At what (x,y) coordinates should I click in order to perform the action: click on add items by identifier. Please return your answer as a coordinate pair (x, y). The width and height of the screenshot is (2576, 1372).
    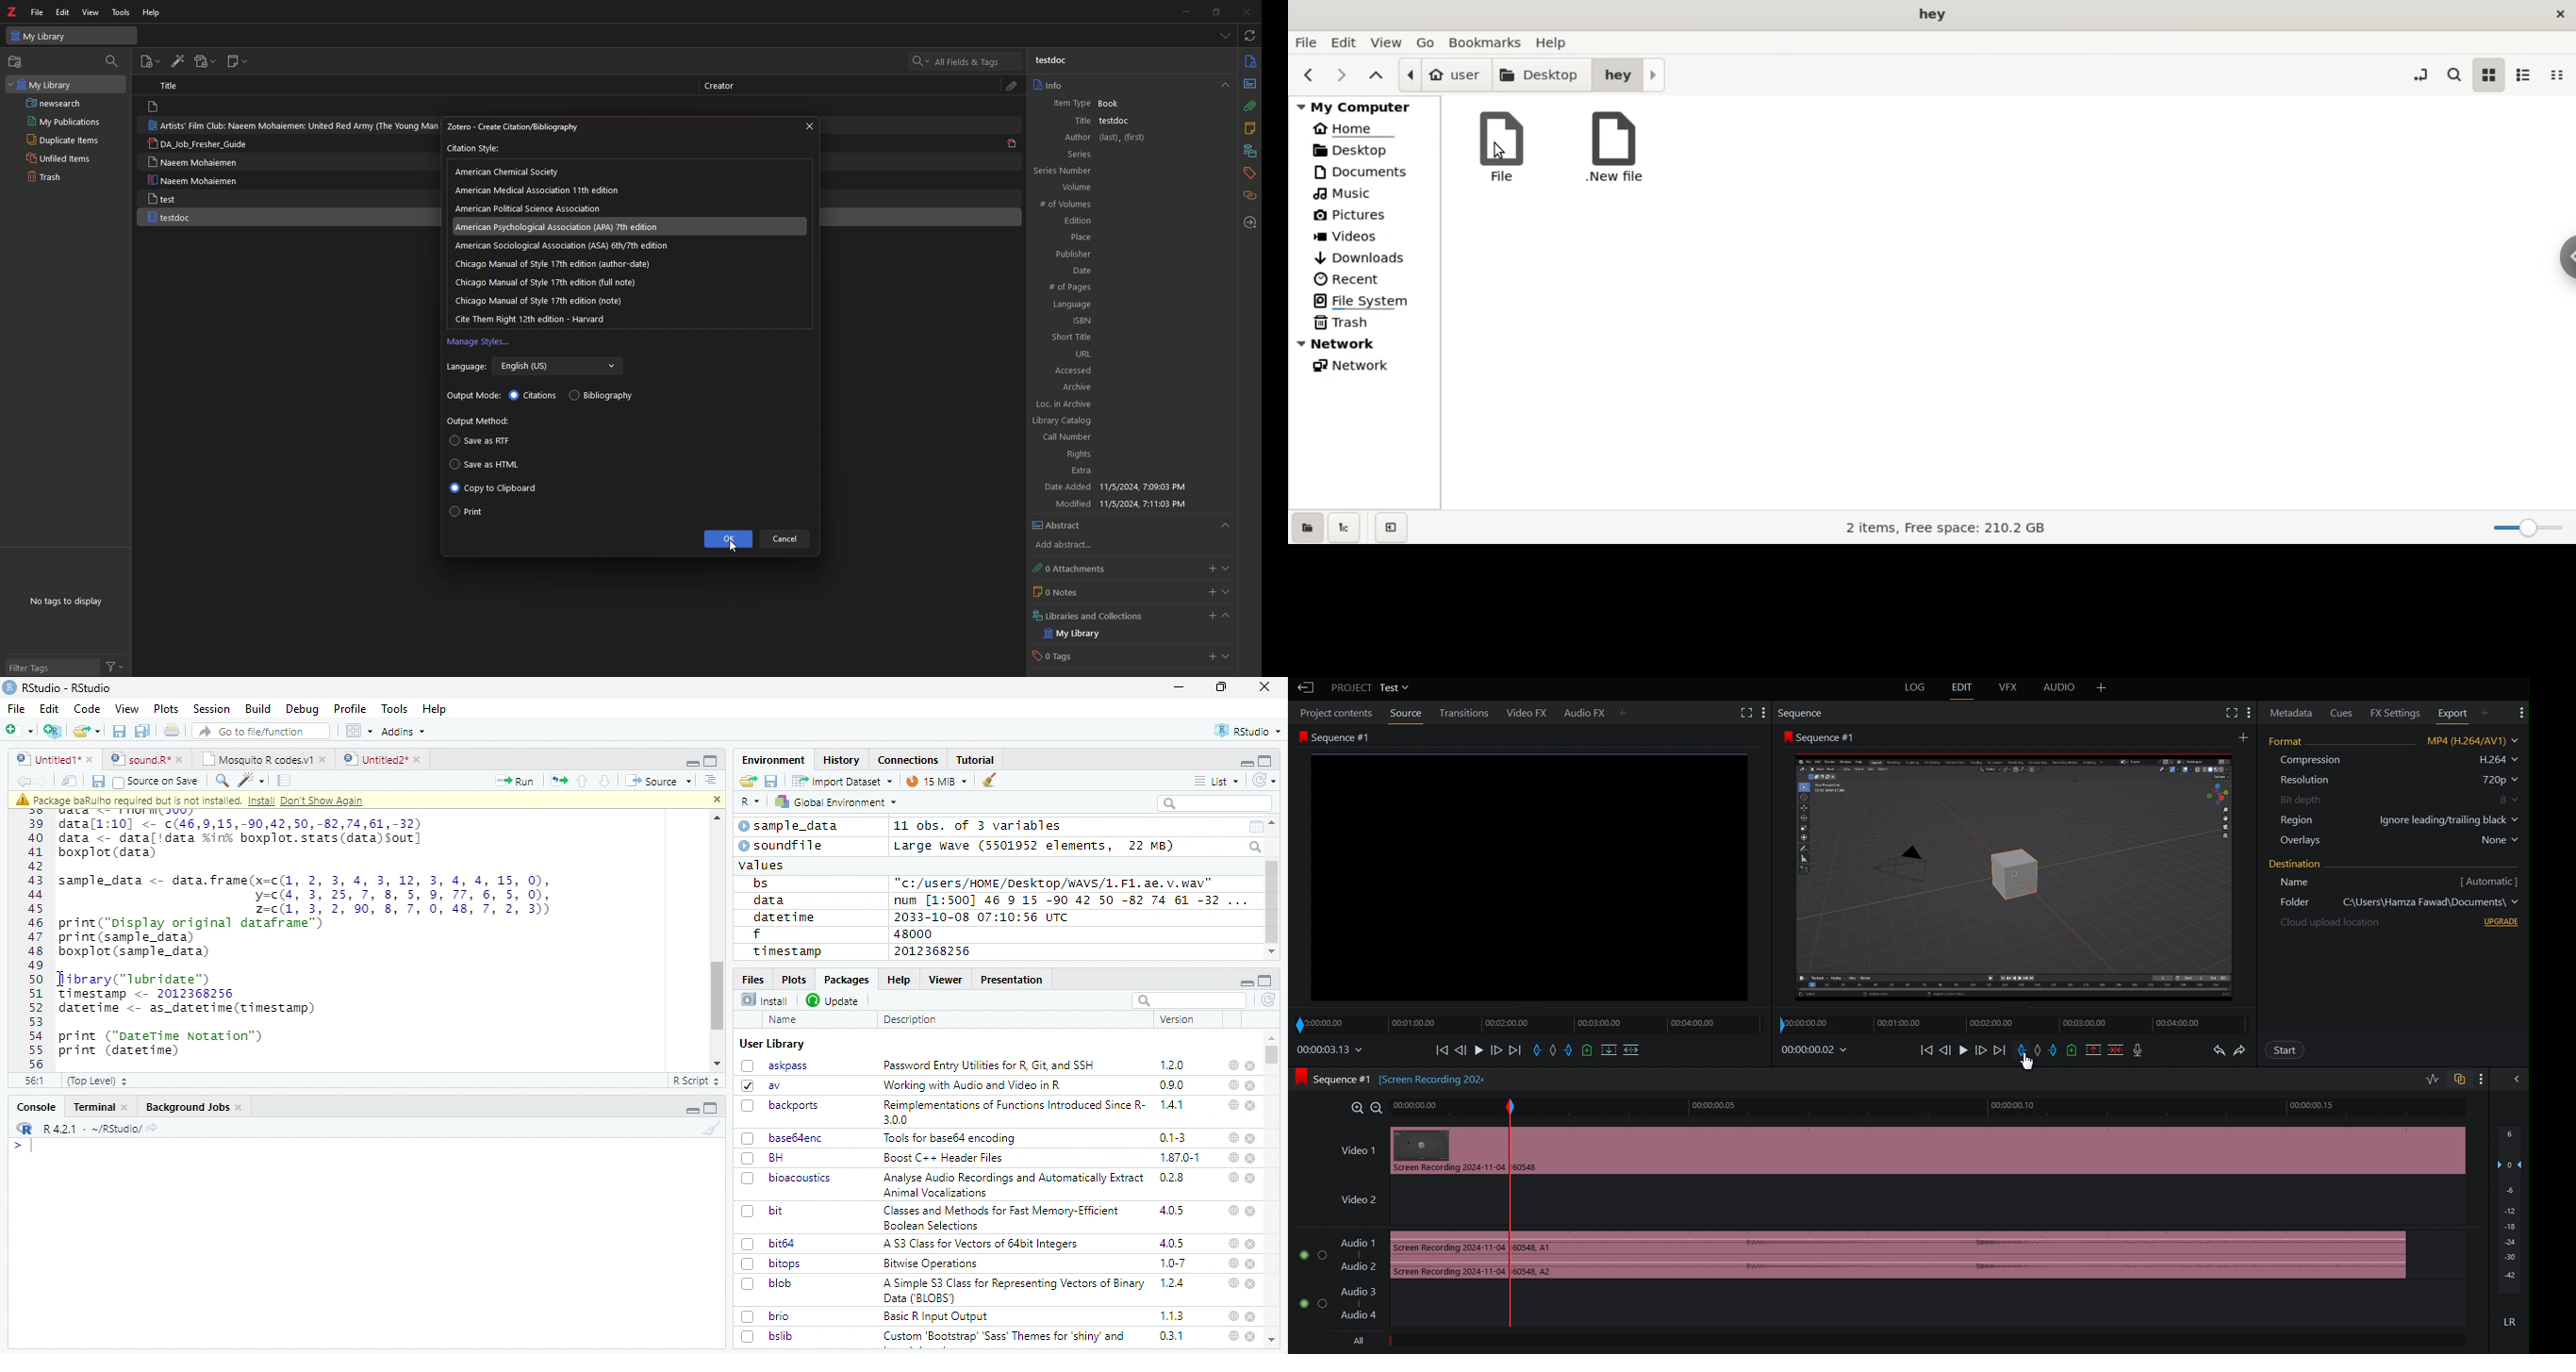
    Looking at the image, I should click on (177, 62).